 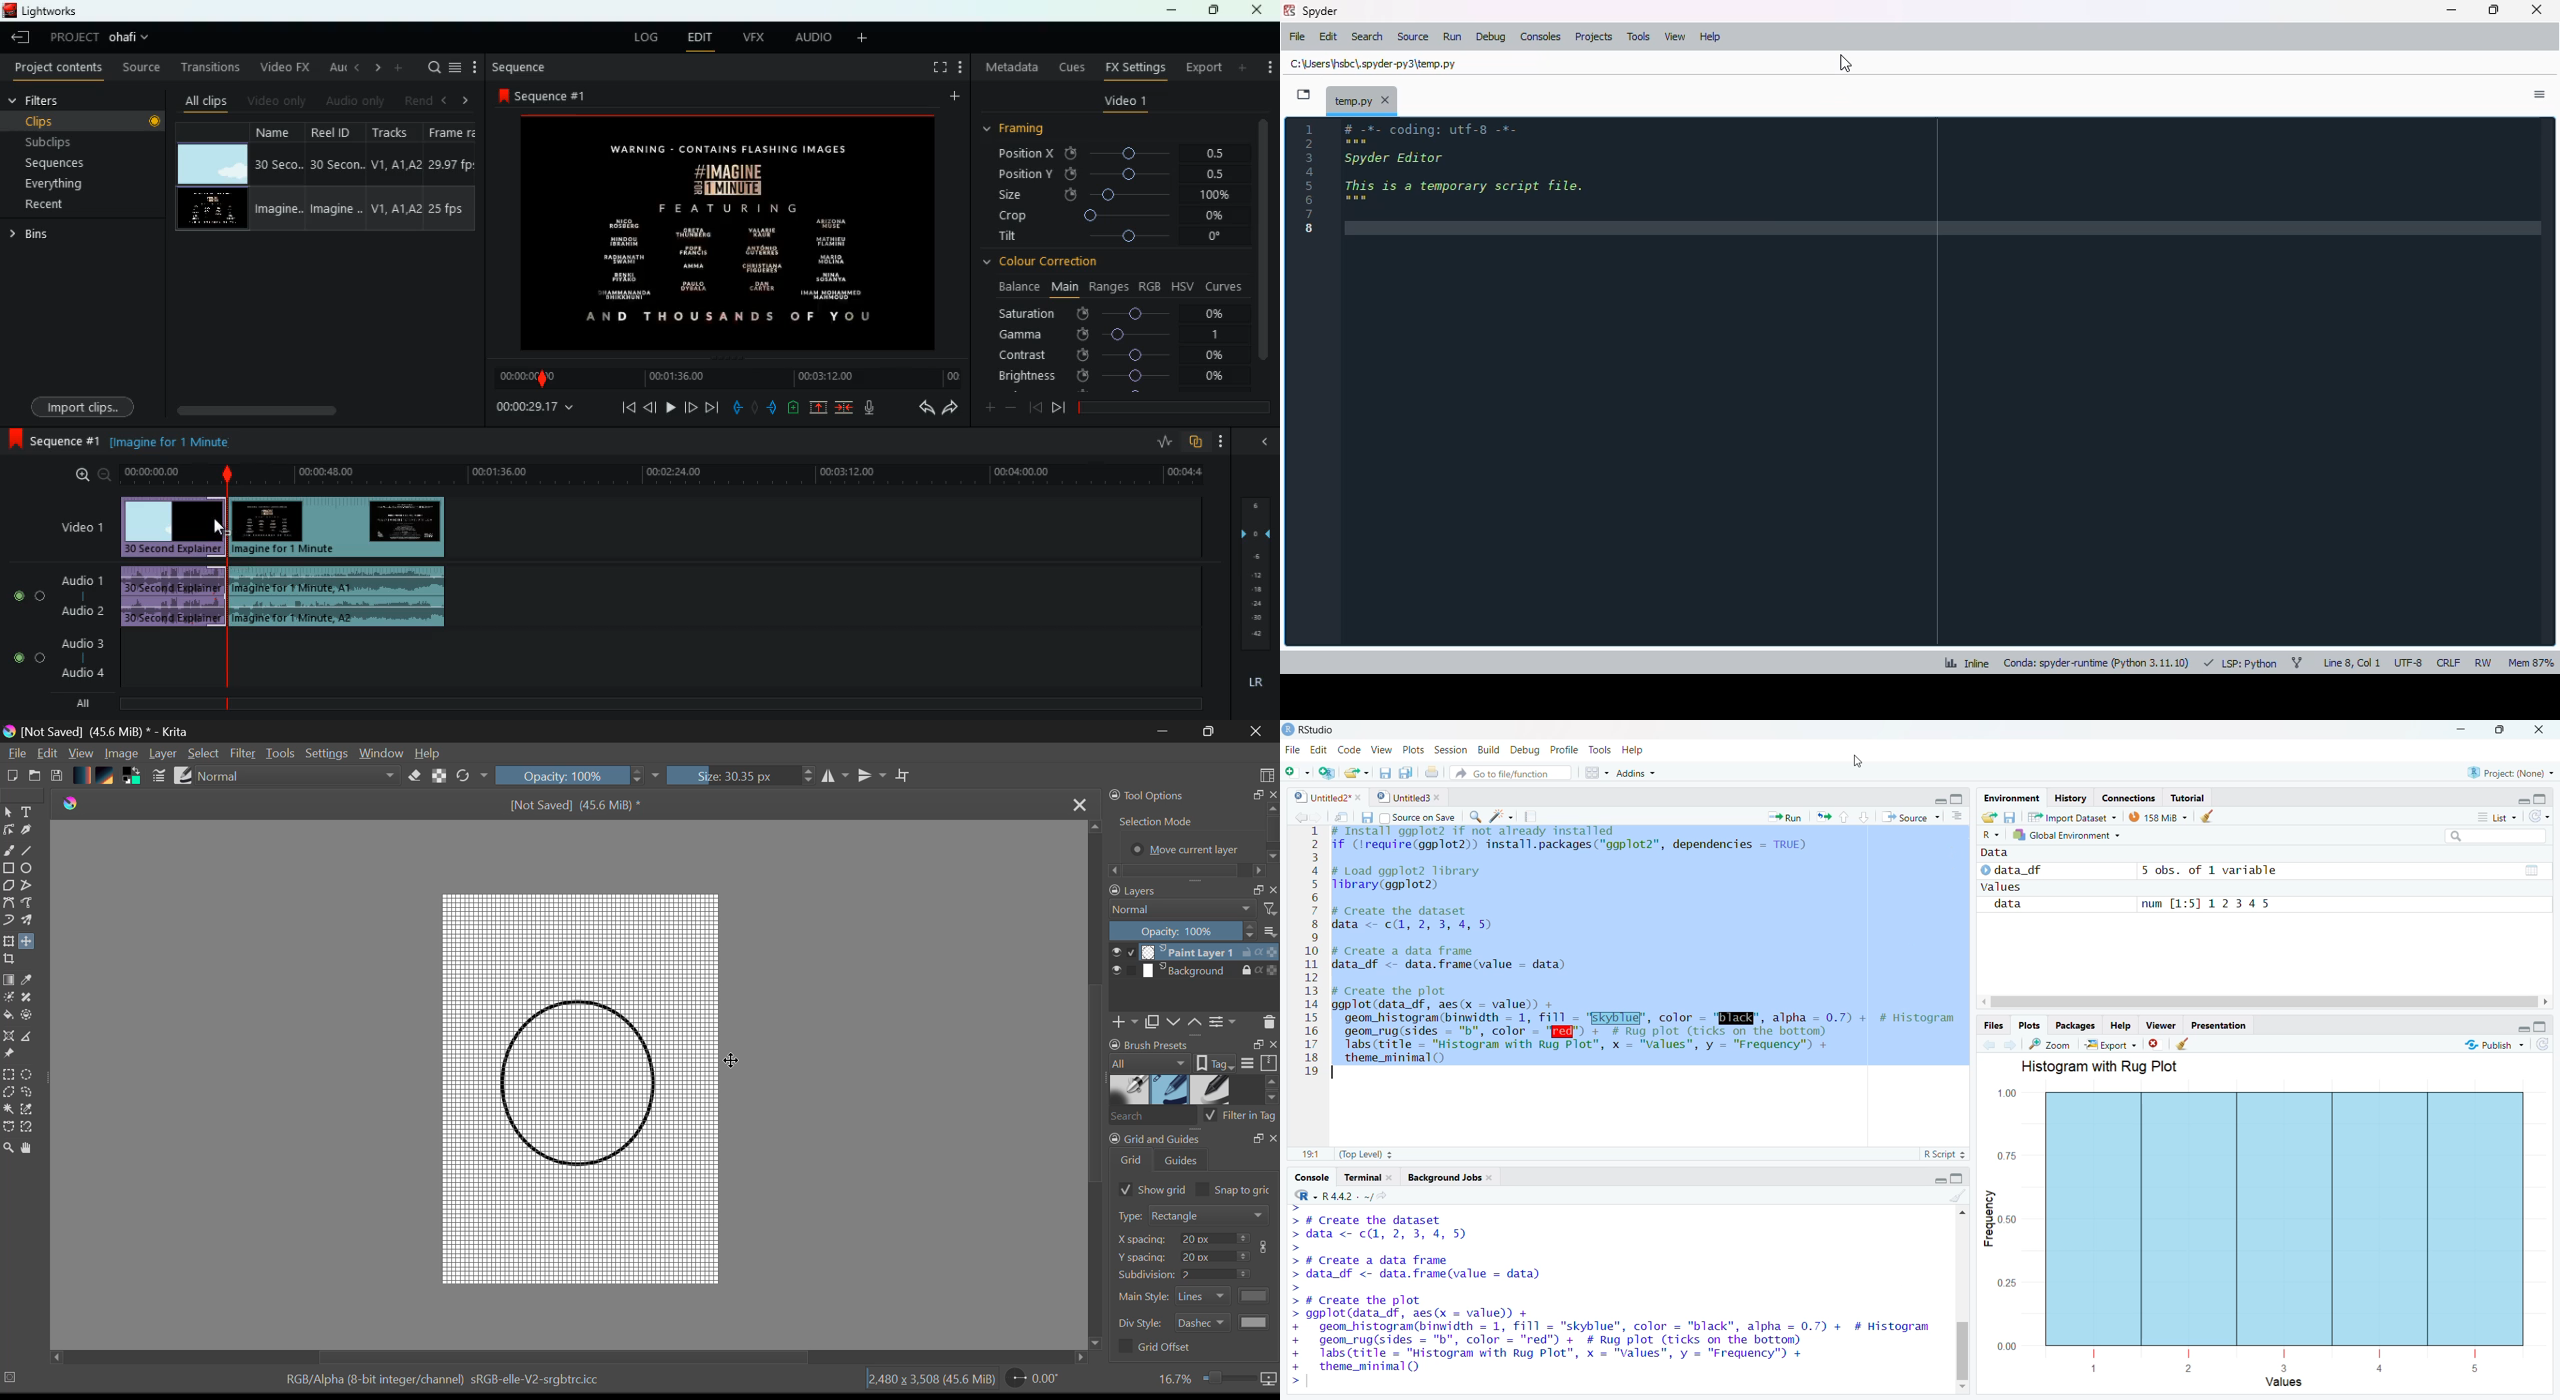 I want to click on Clear environment, so click(x=2210, y=816).